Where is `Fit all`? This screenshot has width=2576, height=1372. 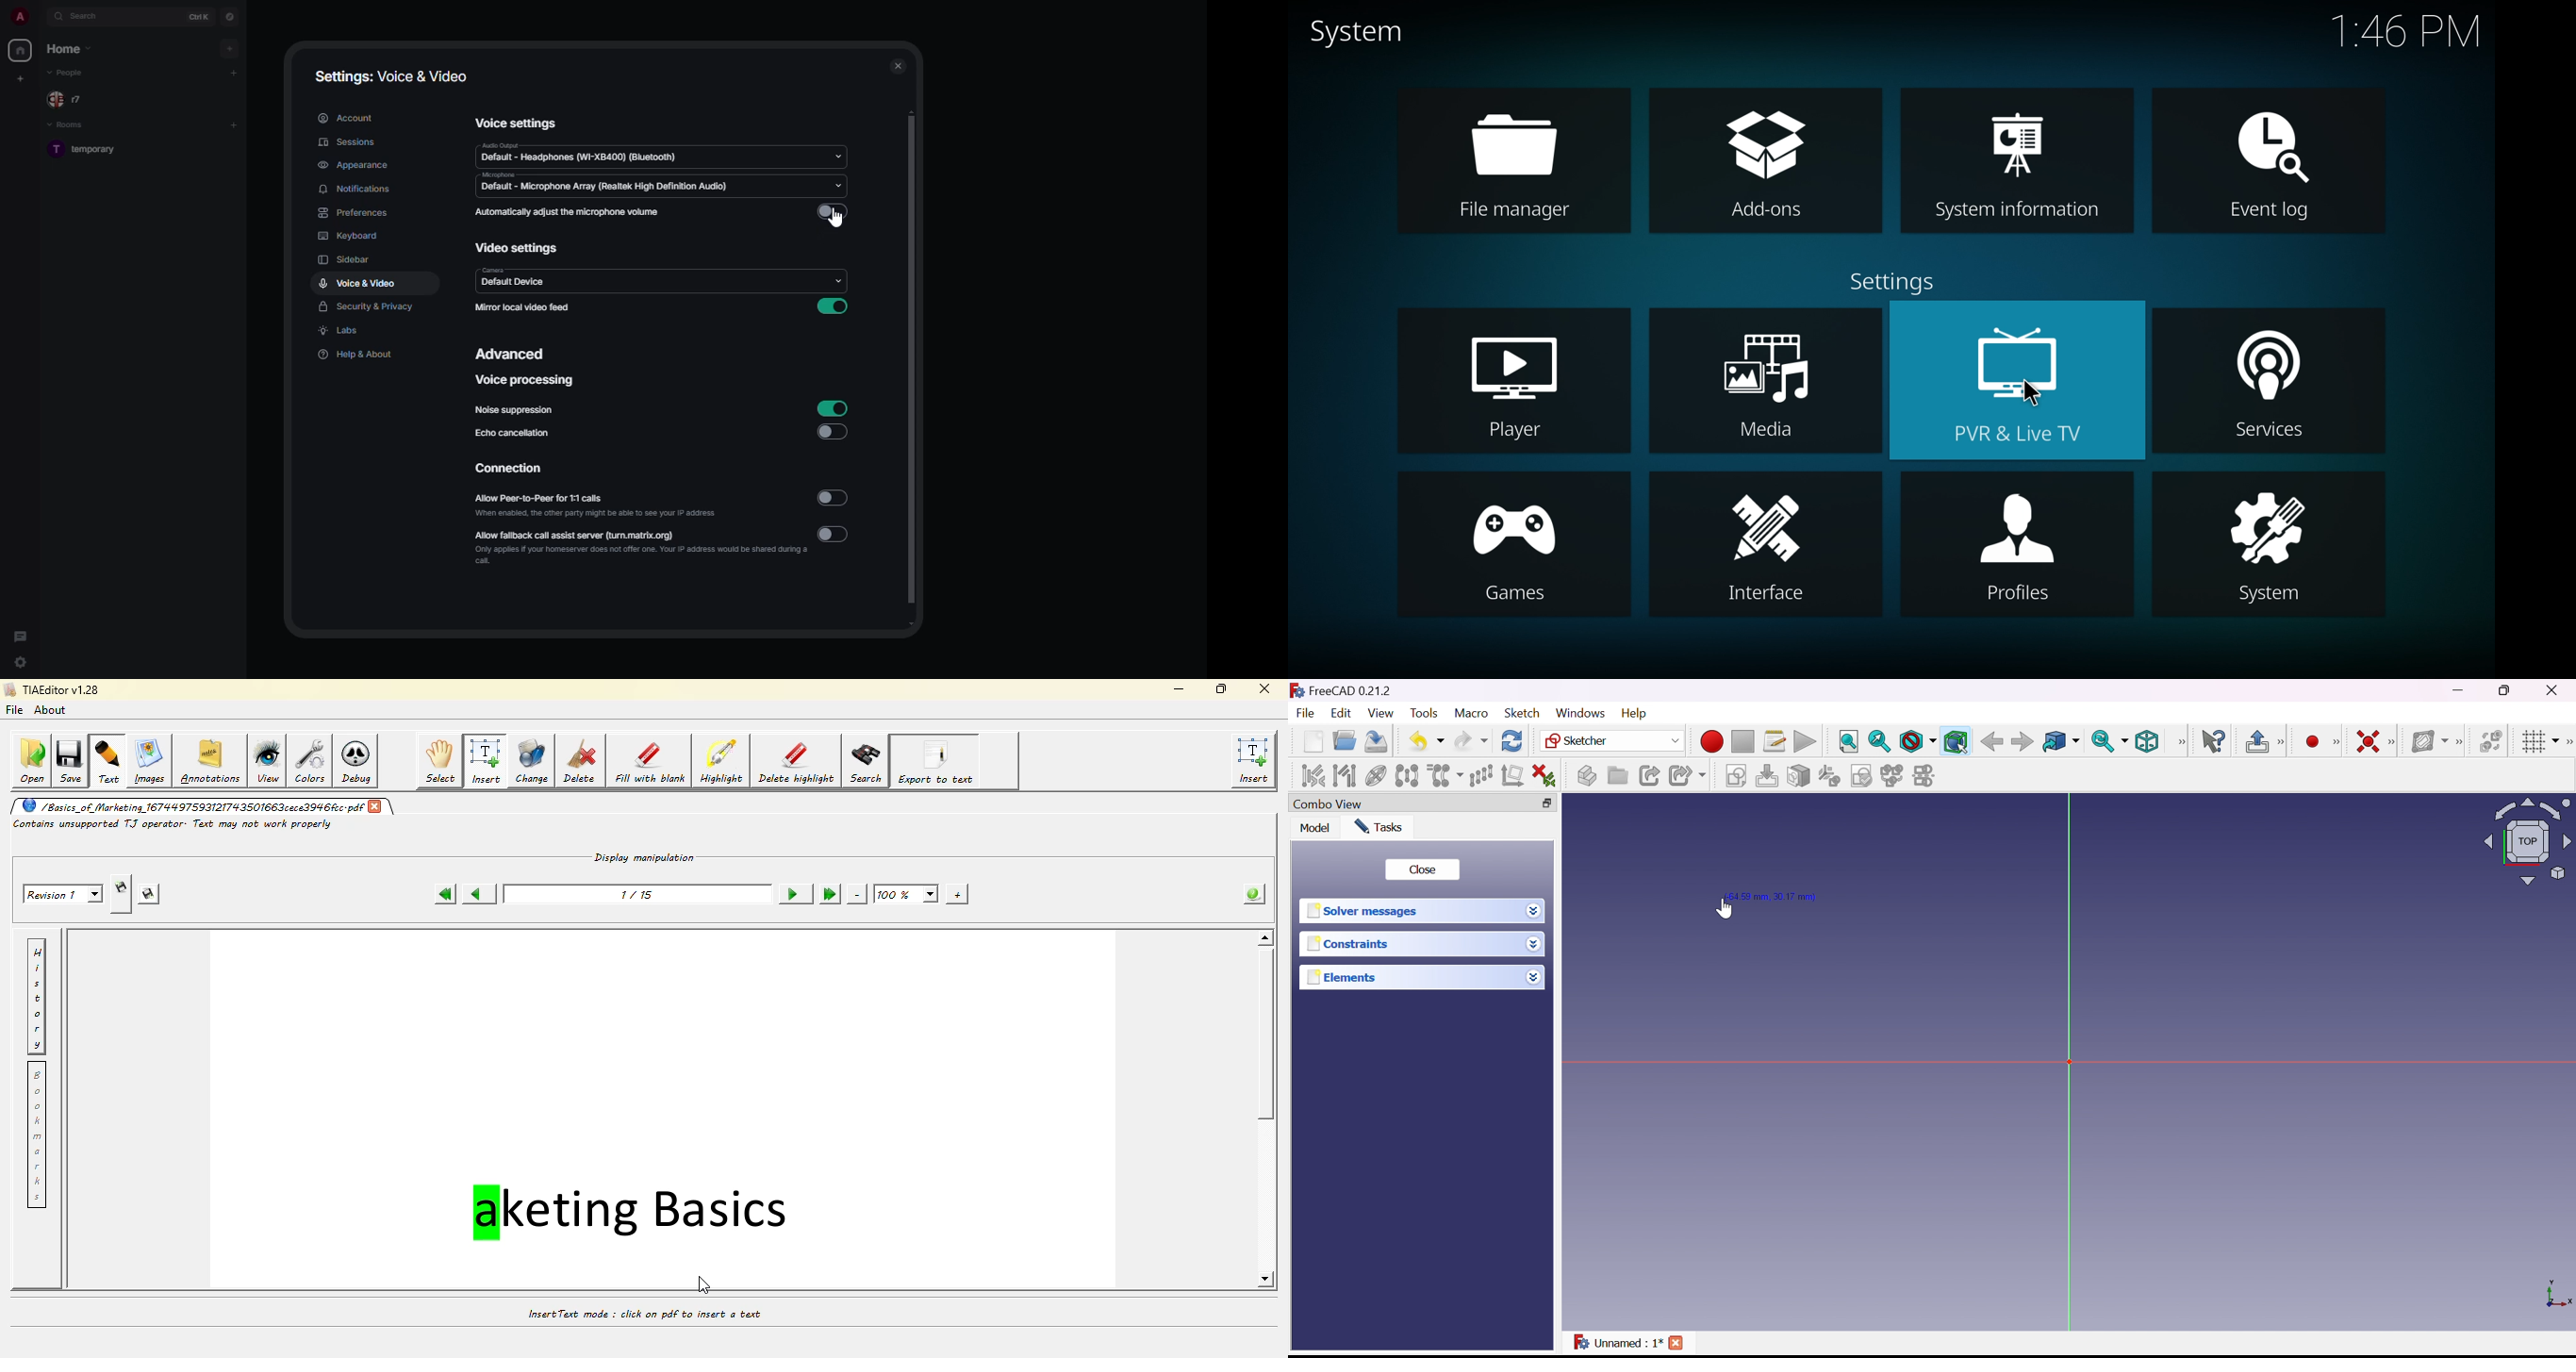
Fit all is located at coordinates (1849, 741).